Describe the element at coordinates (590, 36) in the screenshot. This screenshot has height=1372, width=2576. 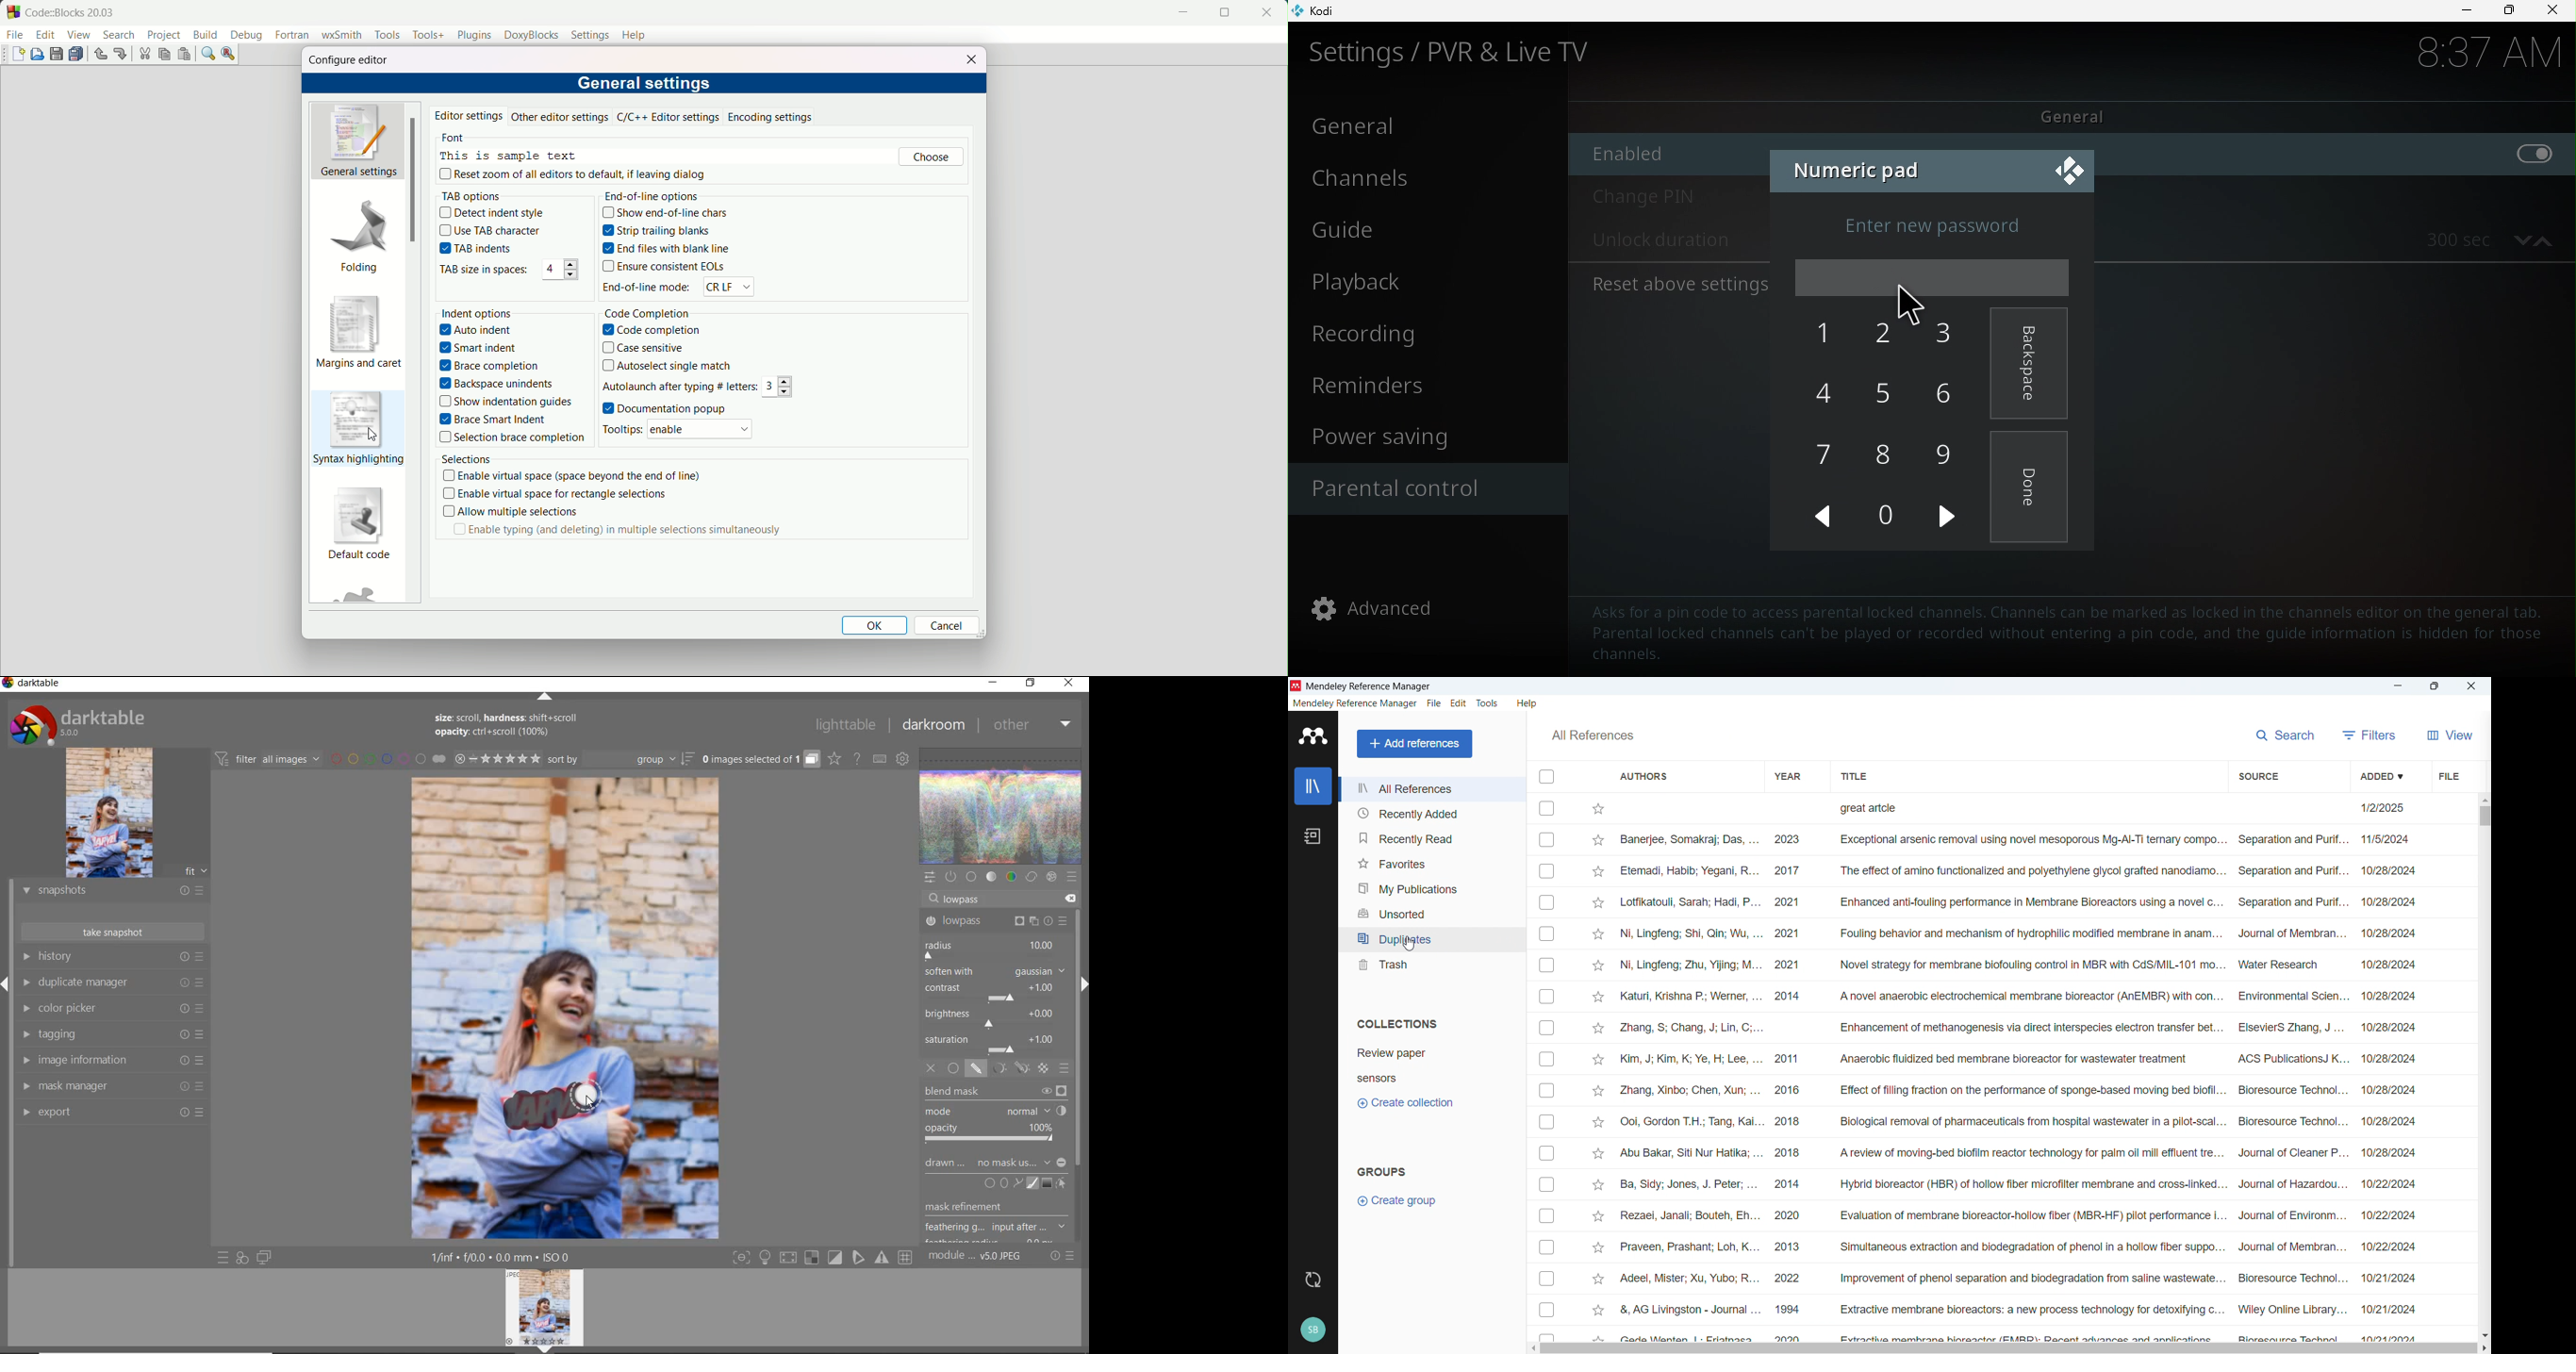
I see `settings` at that location.